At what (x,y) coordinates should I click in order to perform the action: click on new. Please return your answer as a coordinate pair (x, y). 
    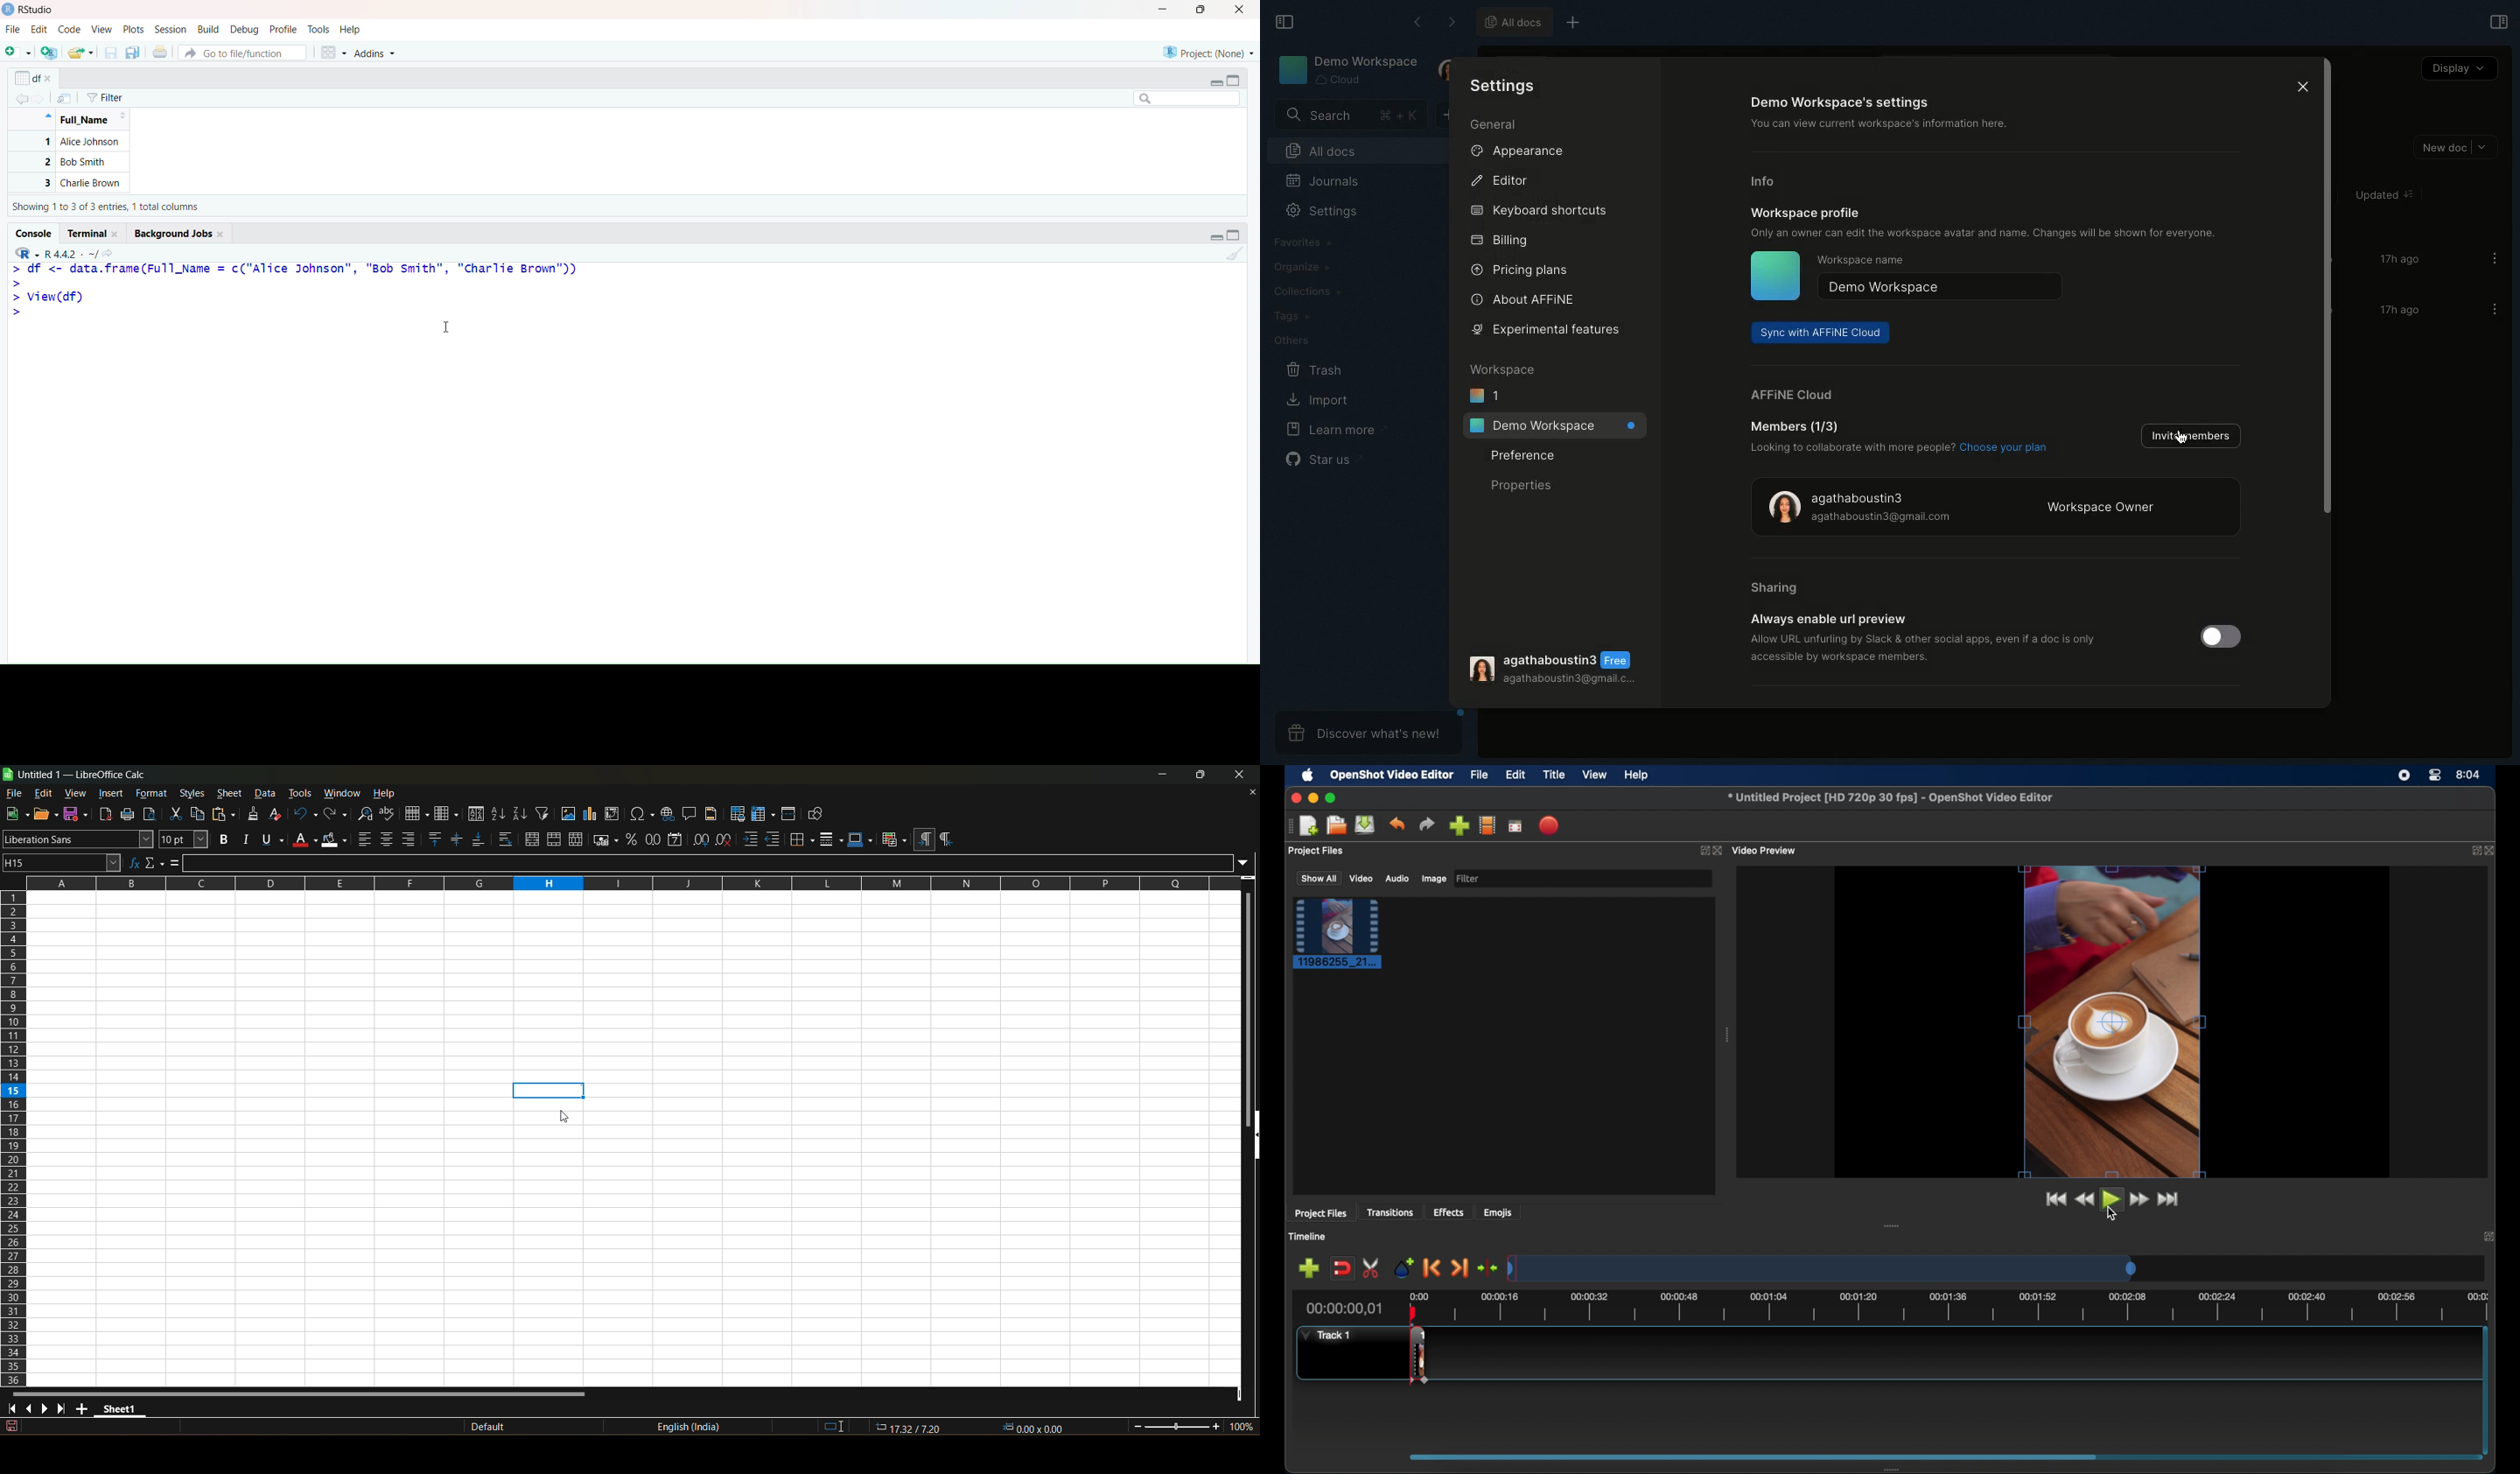
    Looking at the image, I should click on (18, 814).